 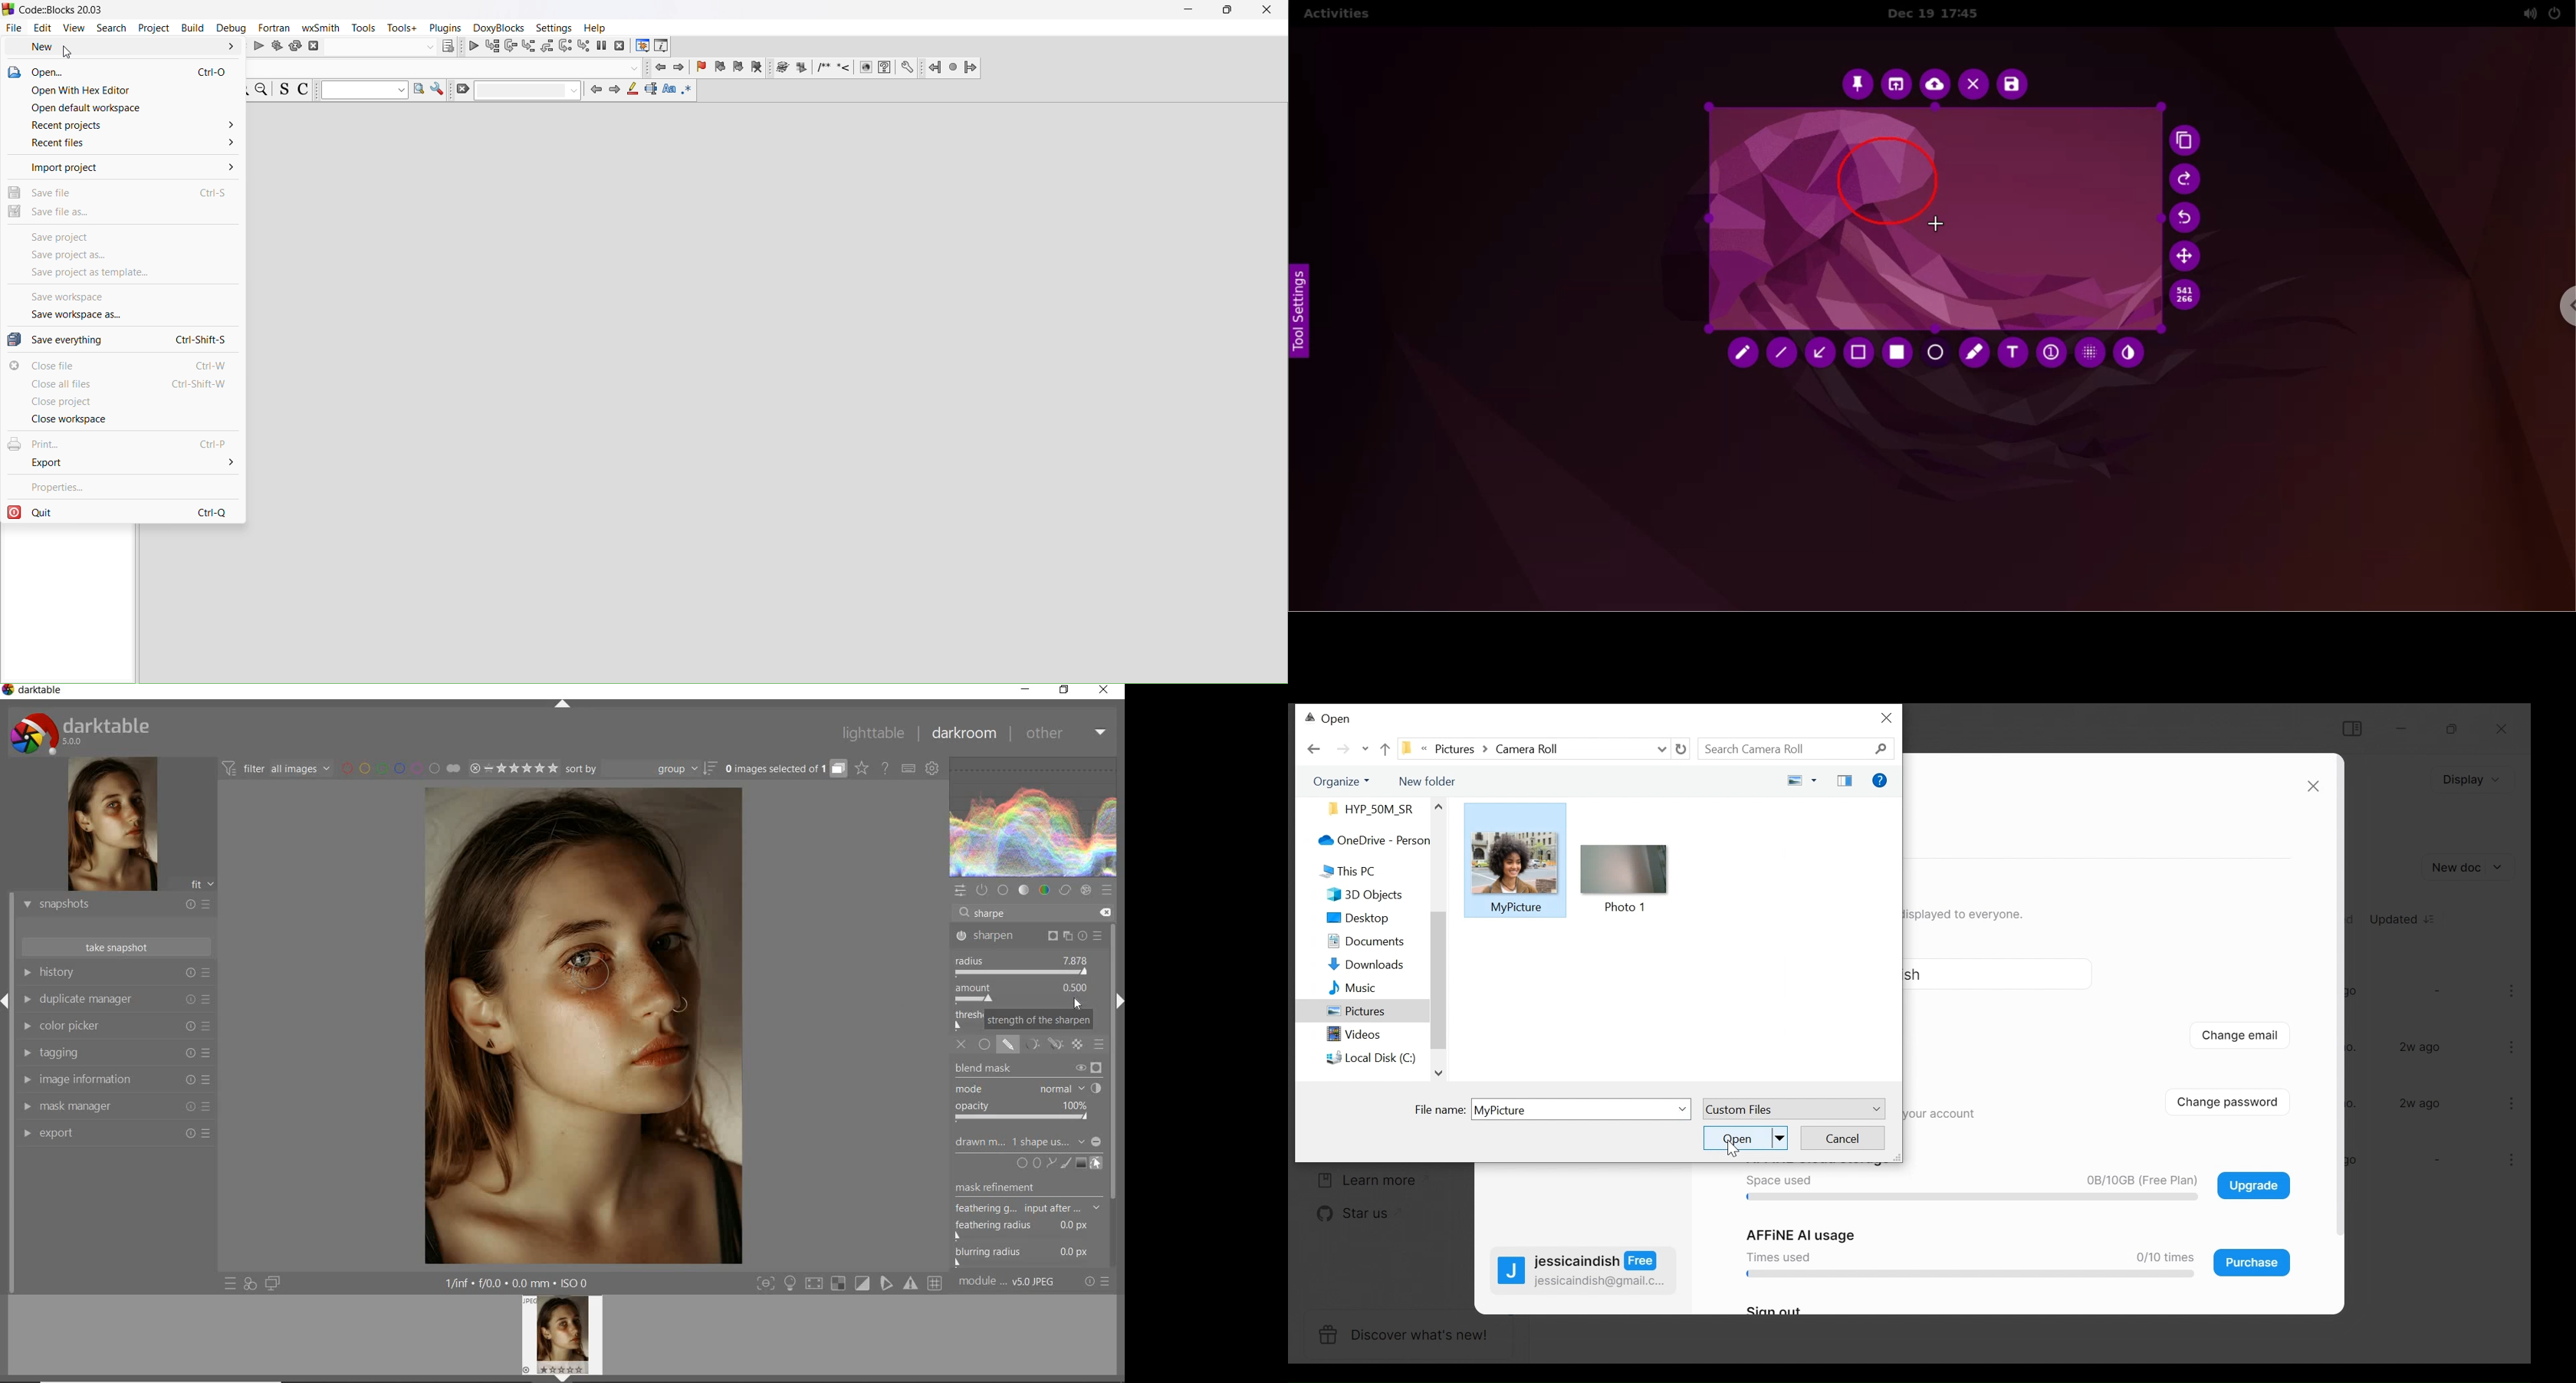 What do you see at coordinates (1626, 870) in the screenshot?
I see `icon` at bounding box center [1626, 870].